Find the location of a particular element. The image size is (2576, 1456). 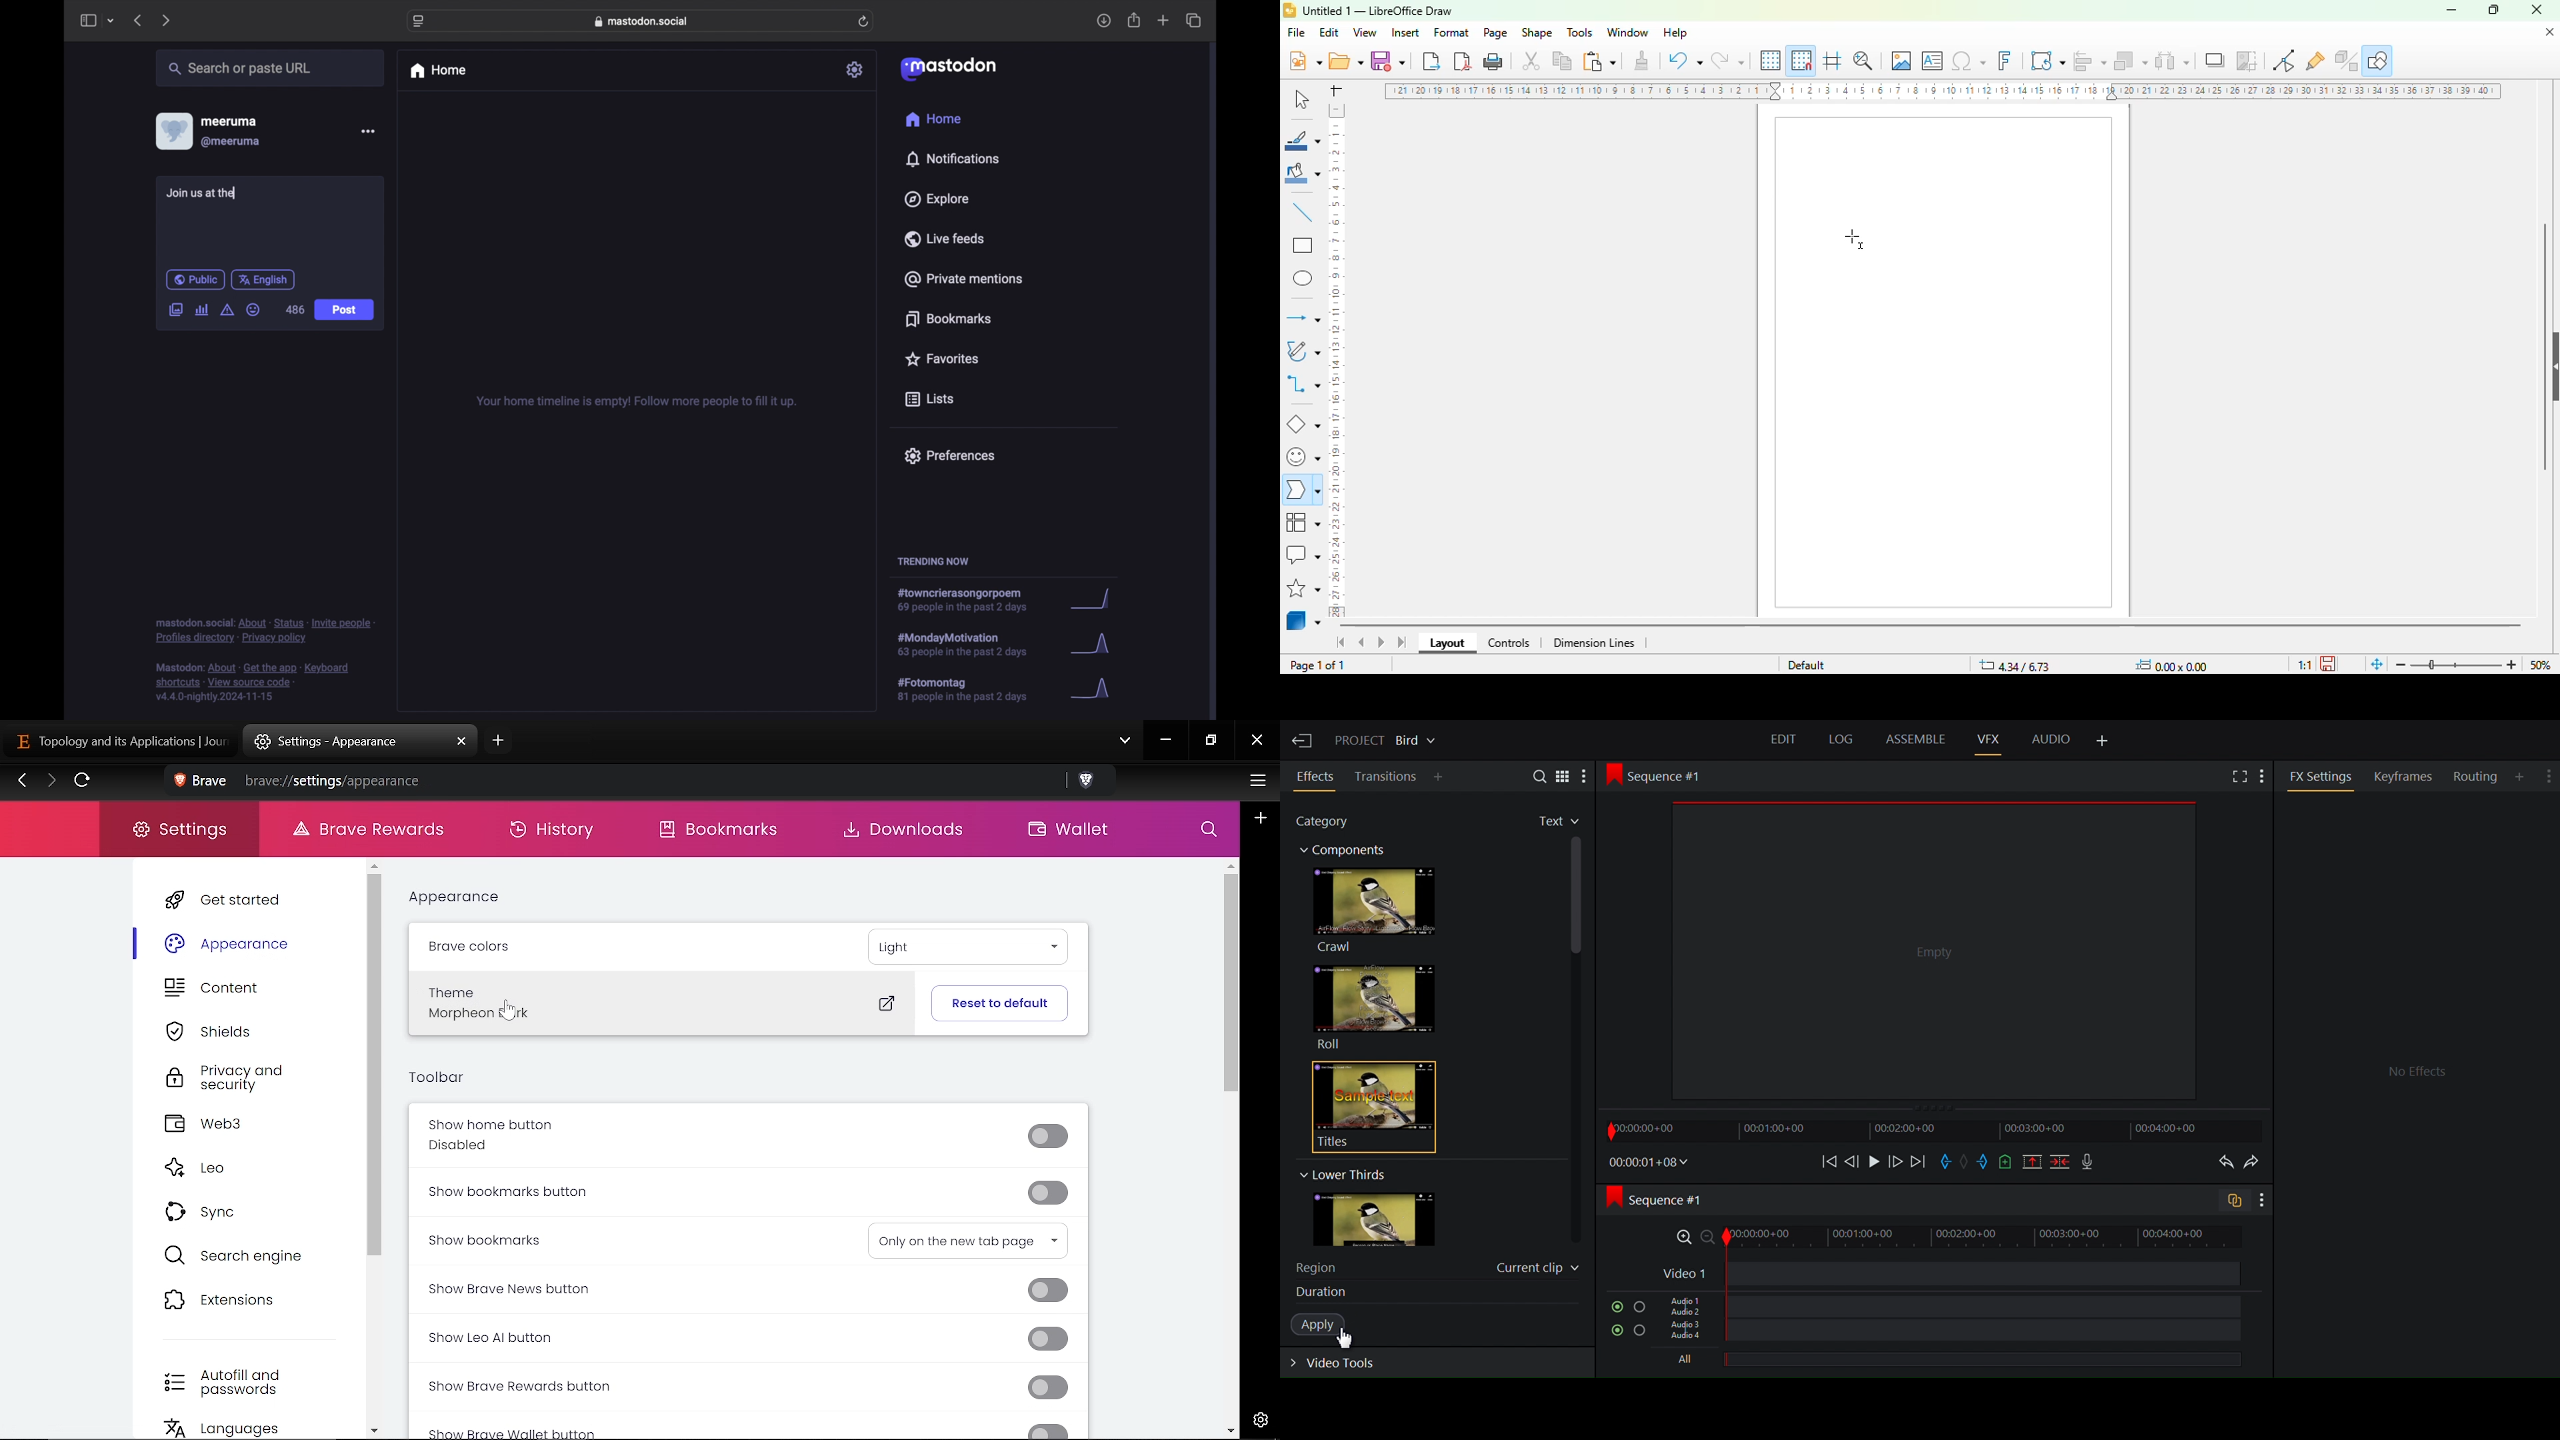

FX settings Panel is located at coordinates (2415, 1081).